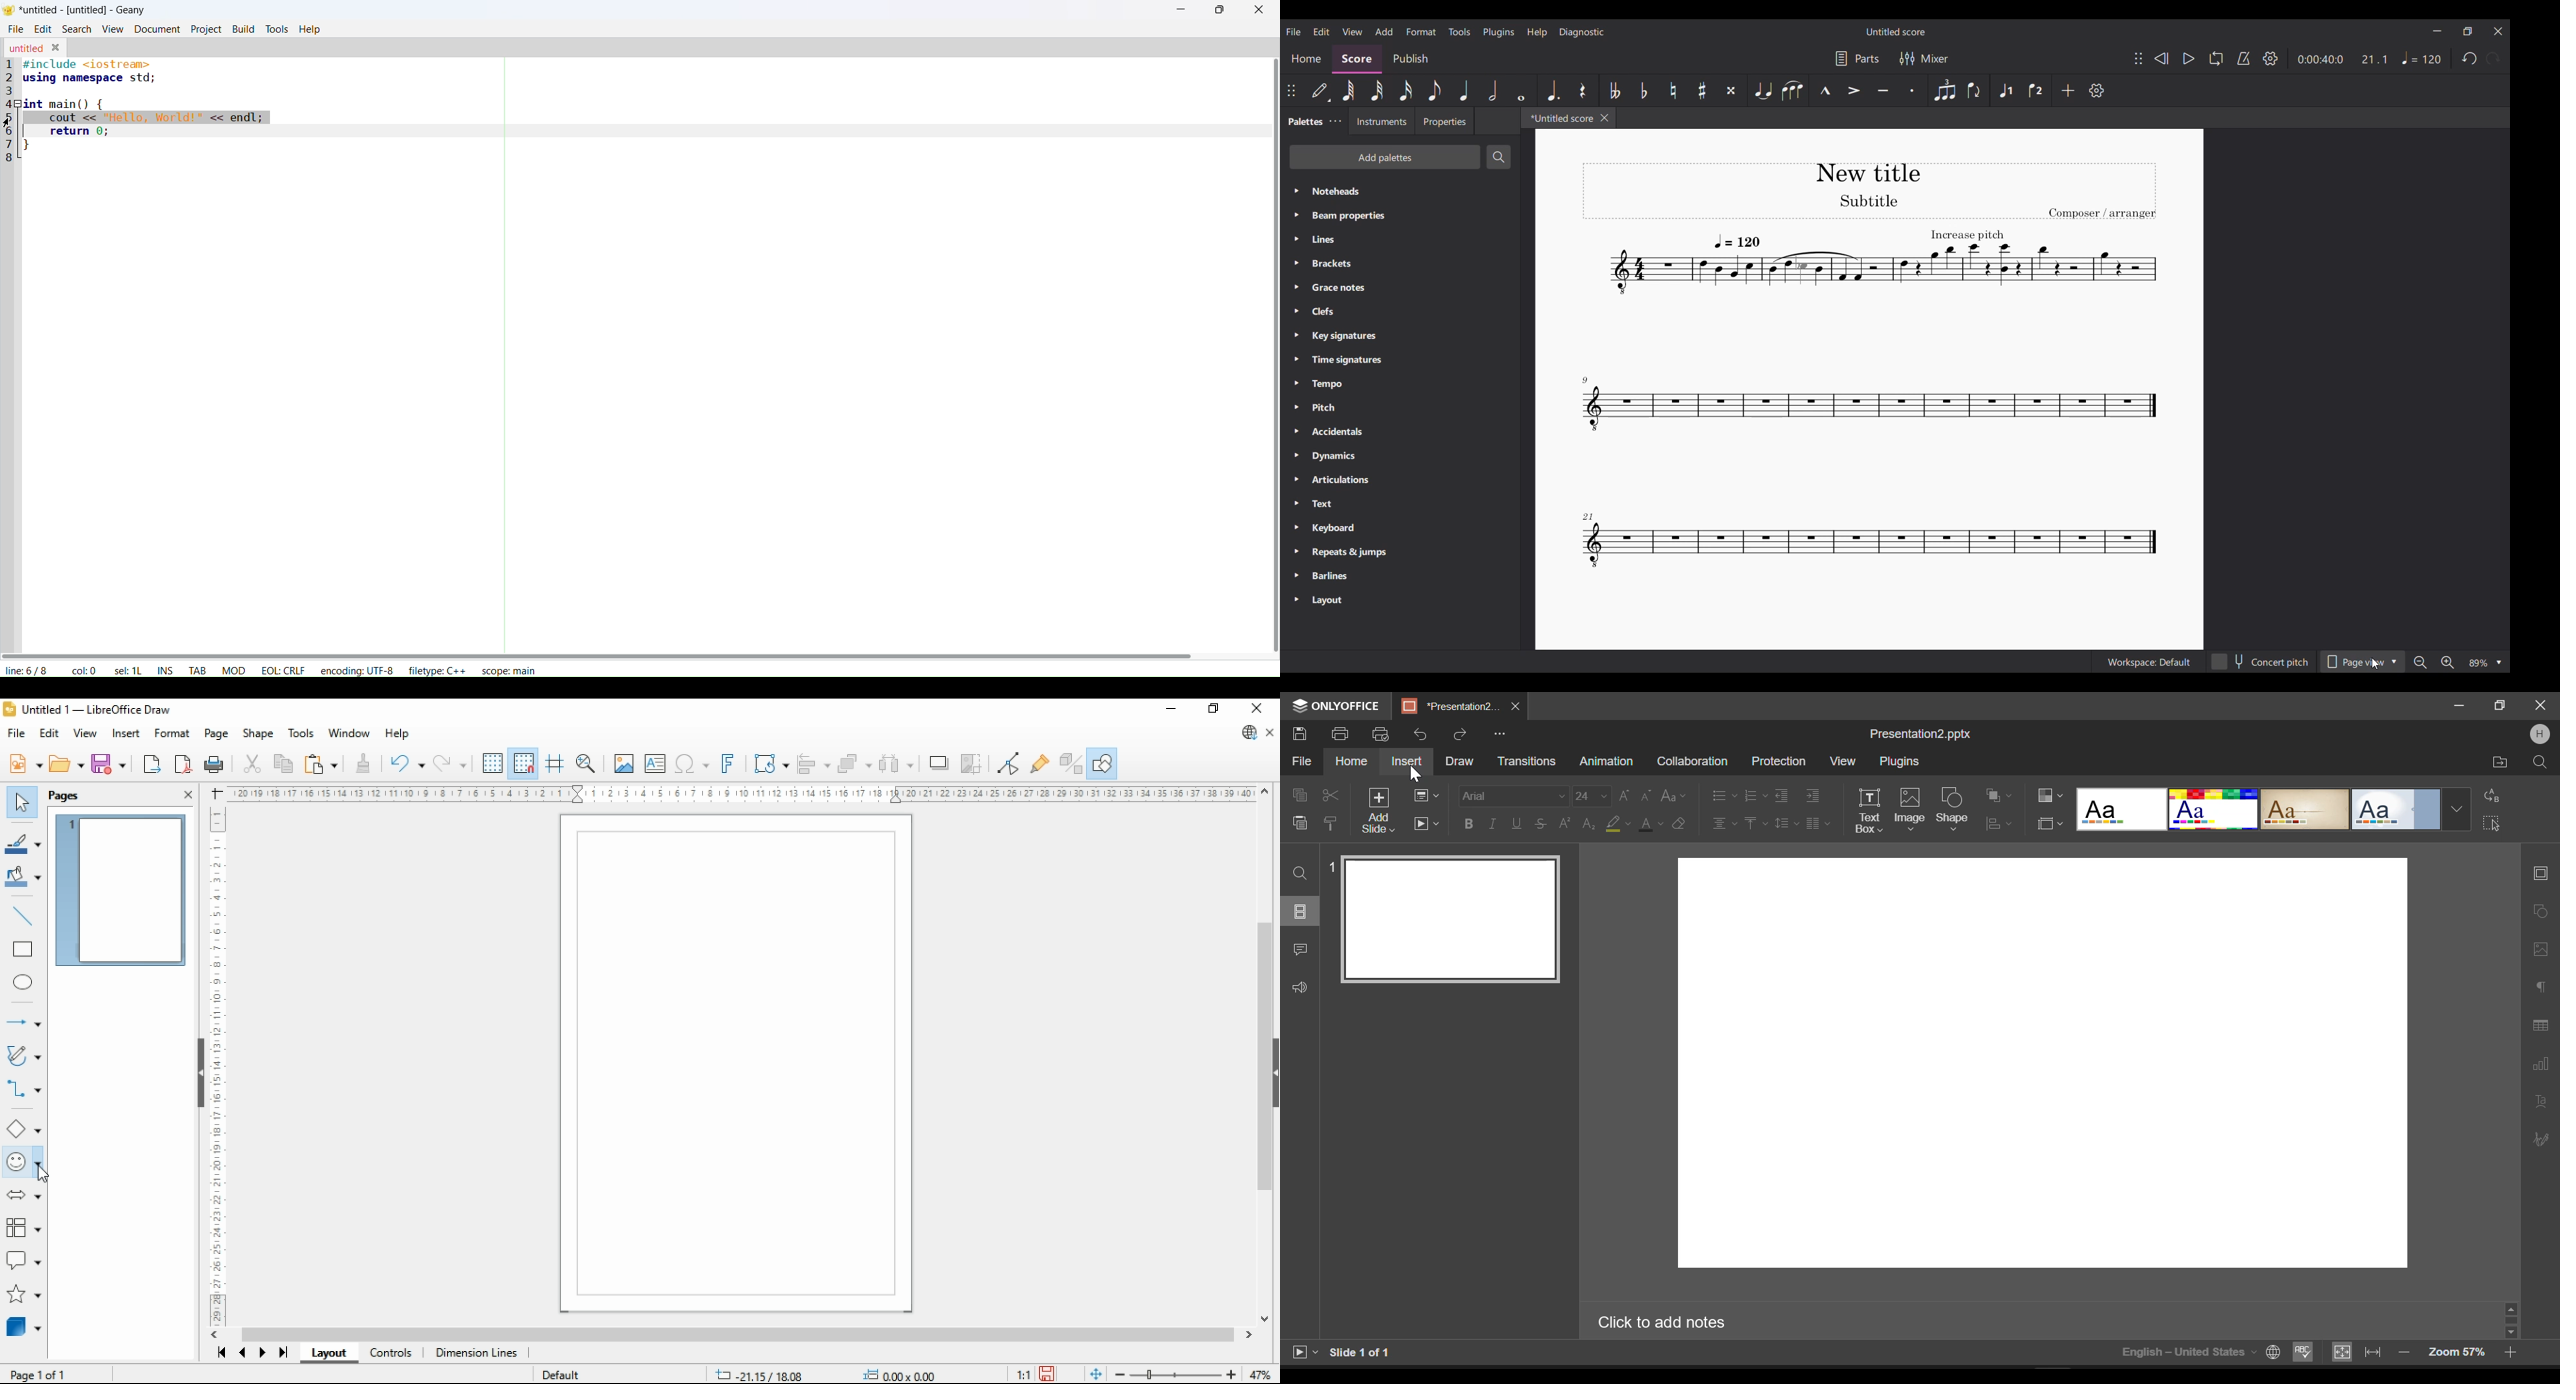  What do you see at coordinates (1731, 90) in the screenshot?
I see `Toggle double sharp` at bounding box center [1731, 90].